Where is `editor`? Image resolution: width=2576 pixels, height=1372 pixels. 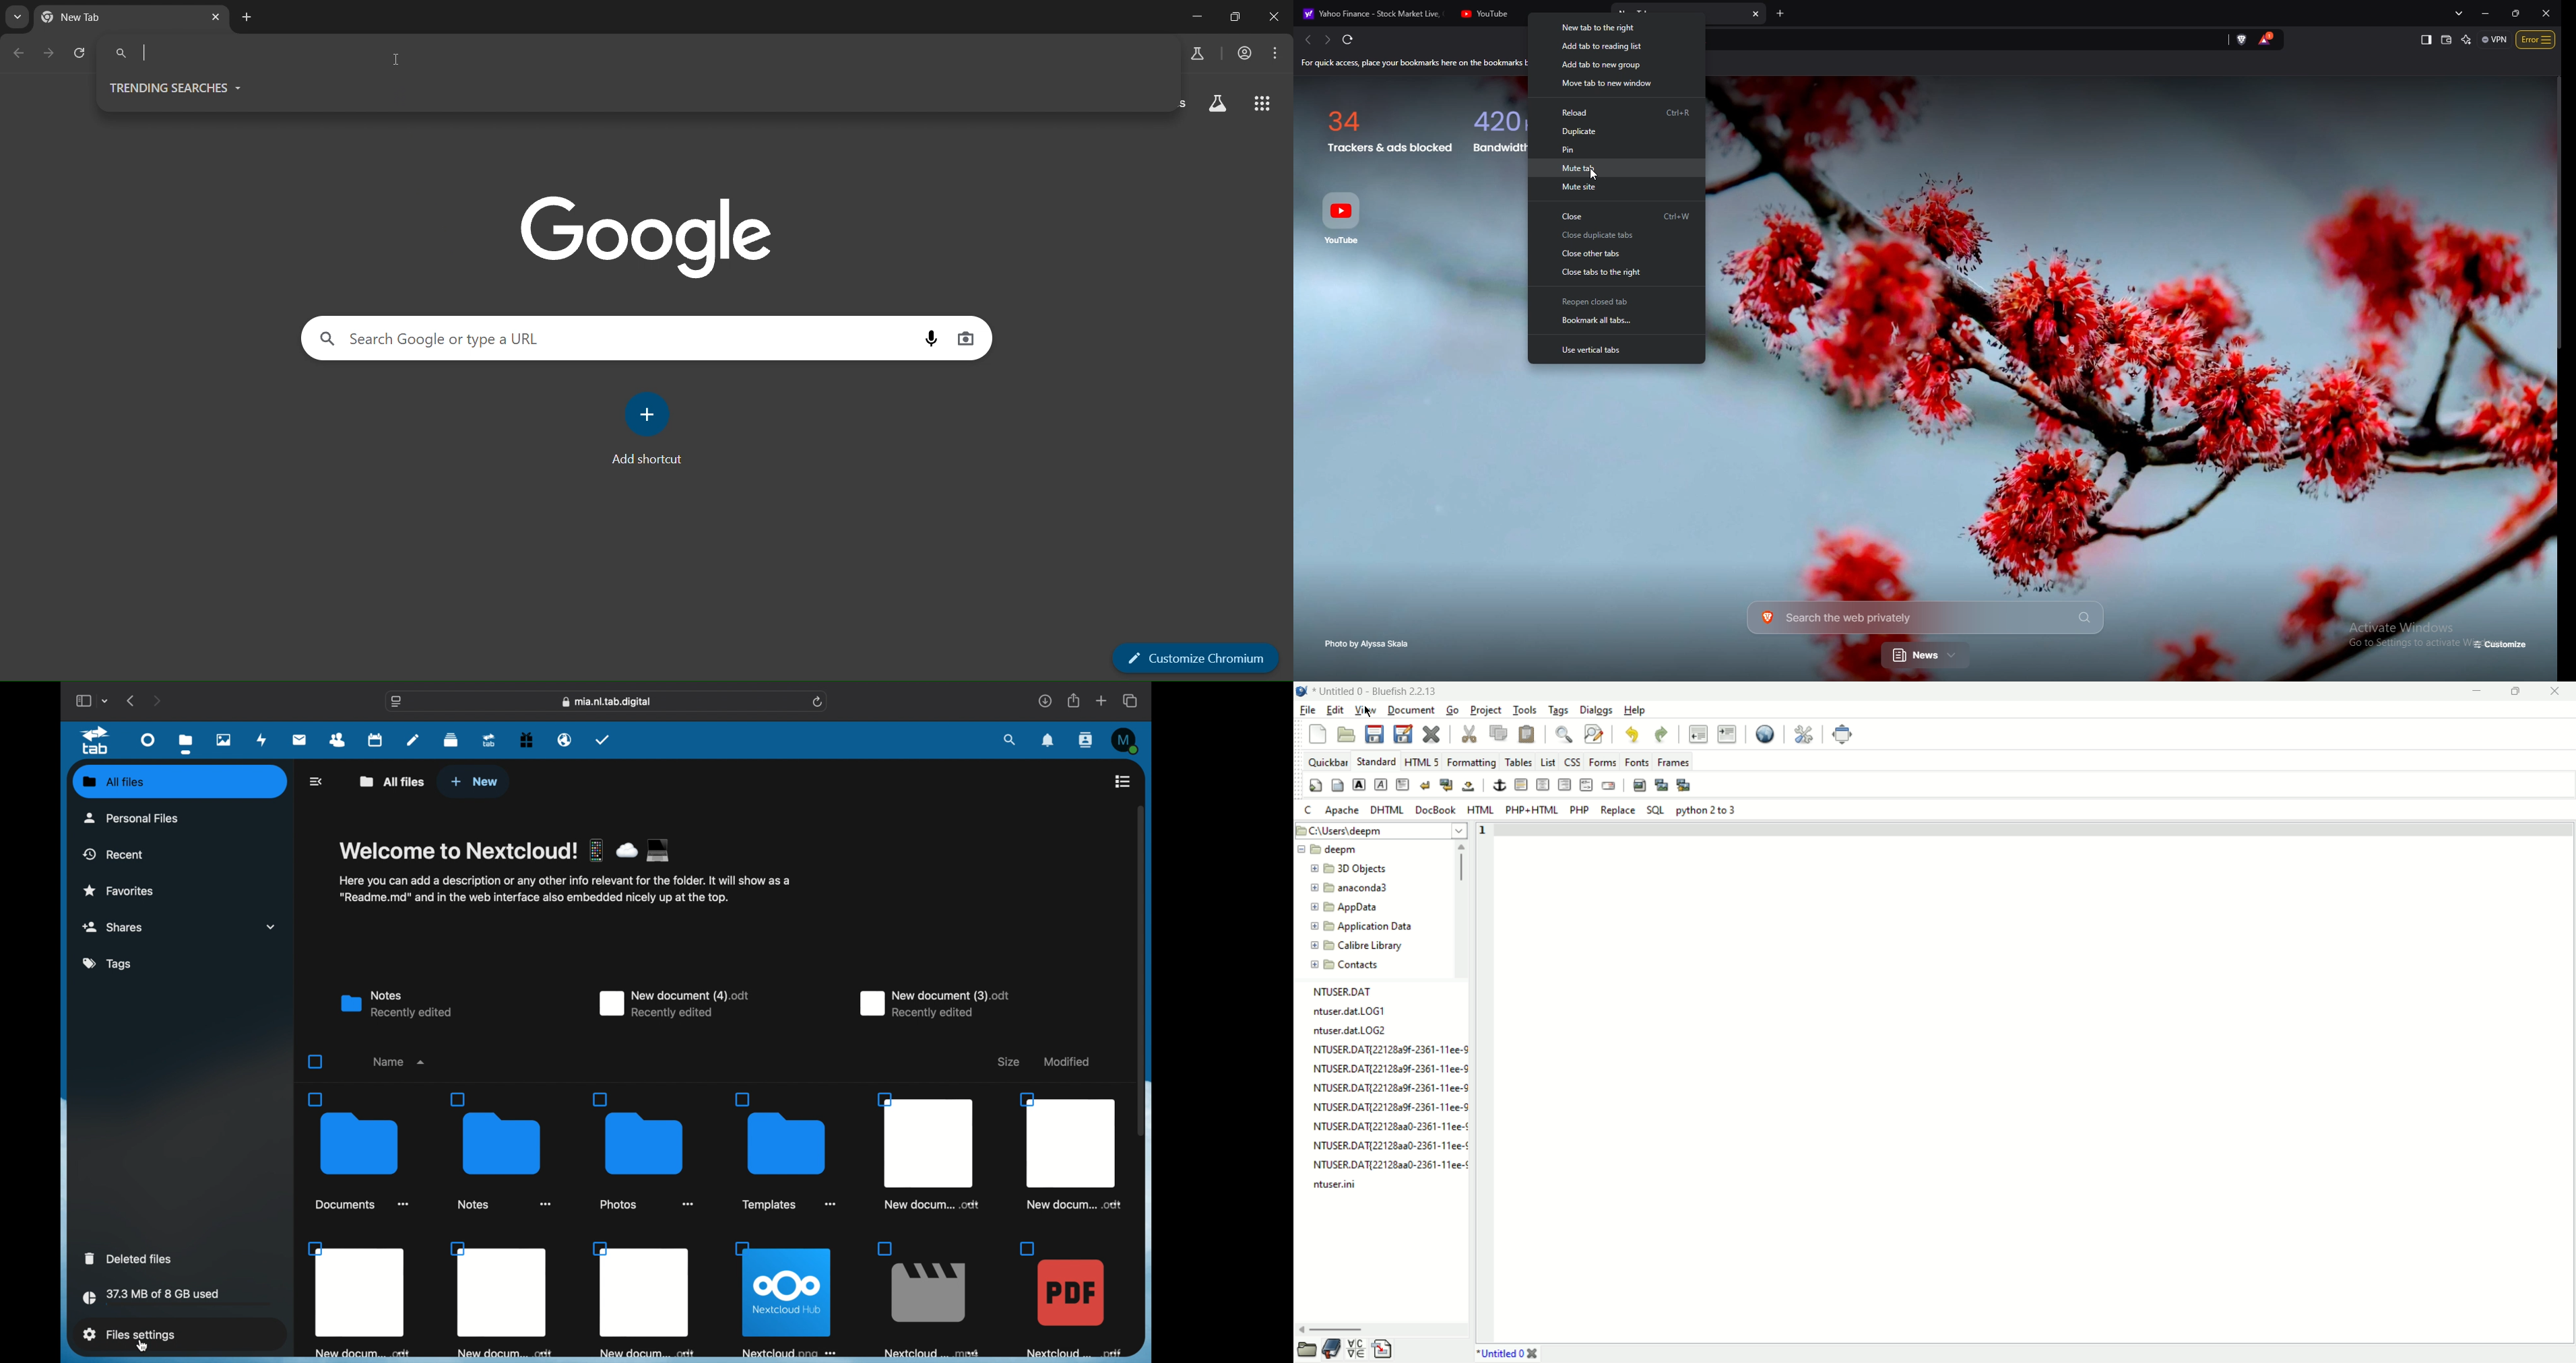 editor is located at coordinates (2035, 1084).